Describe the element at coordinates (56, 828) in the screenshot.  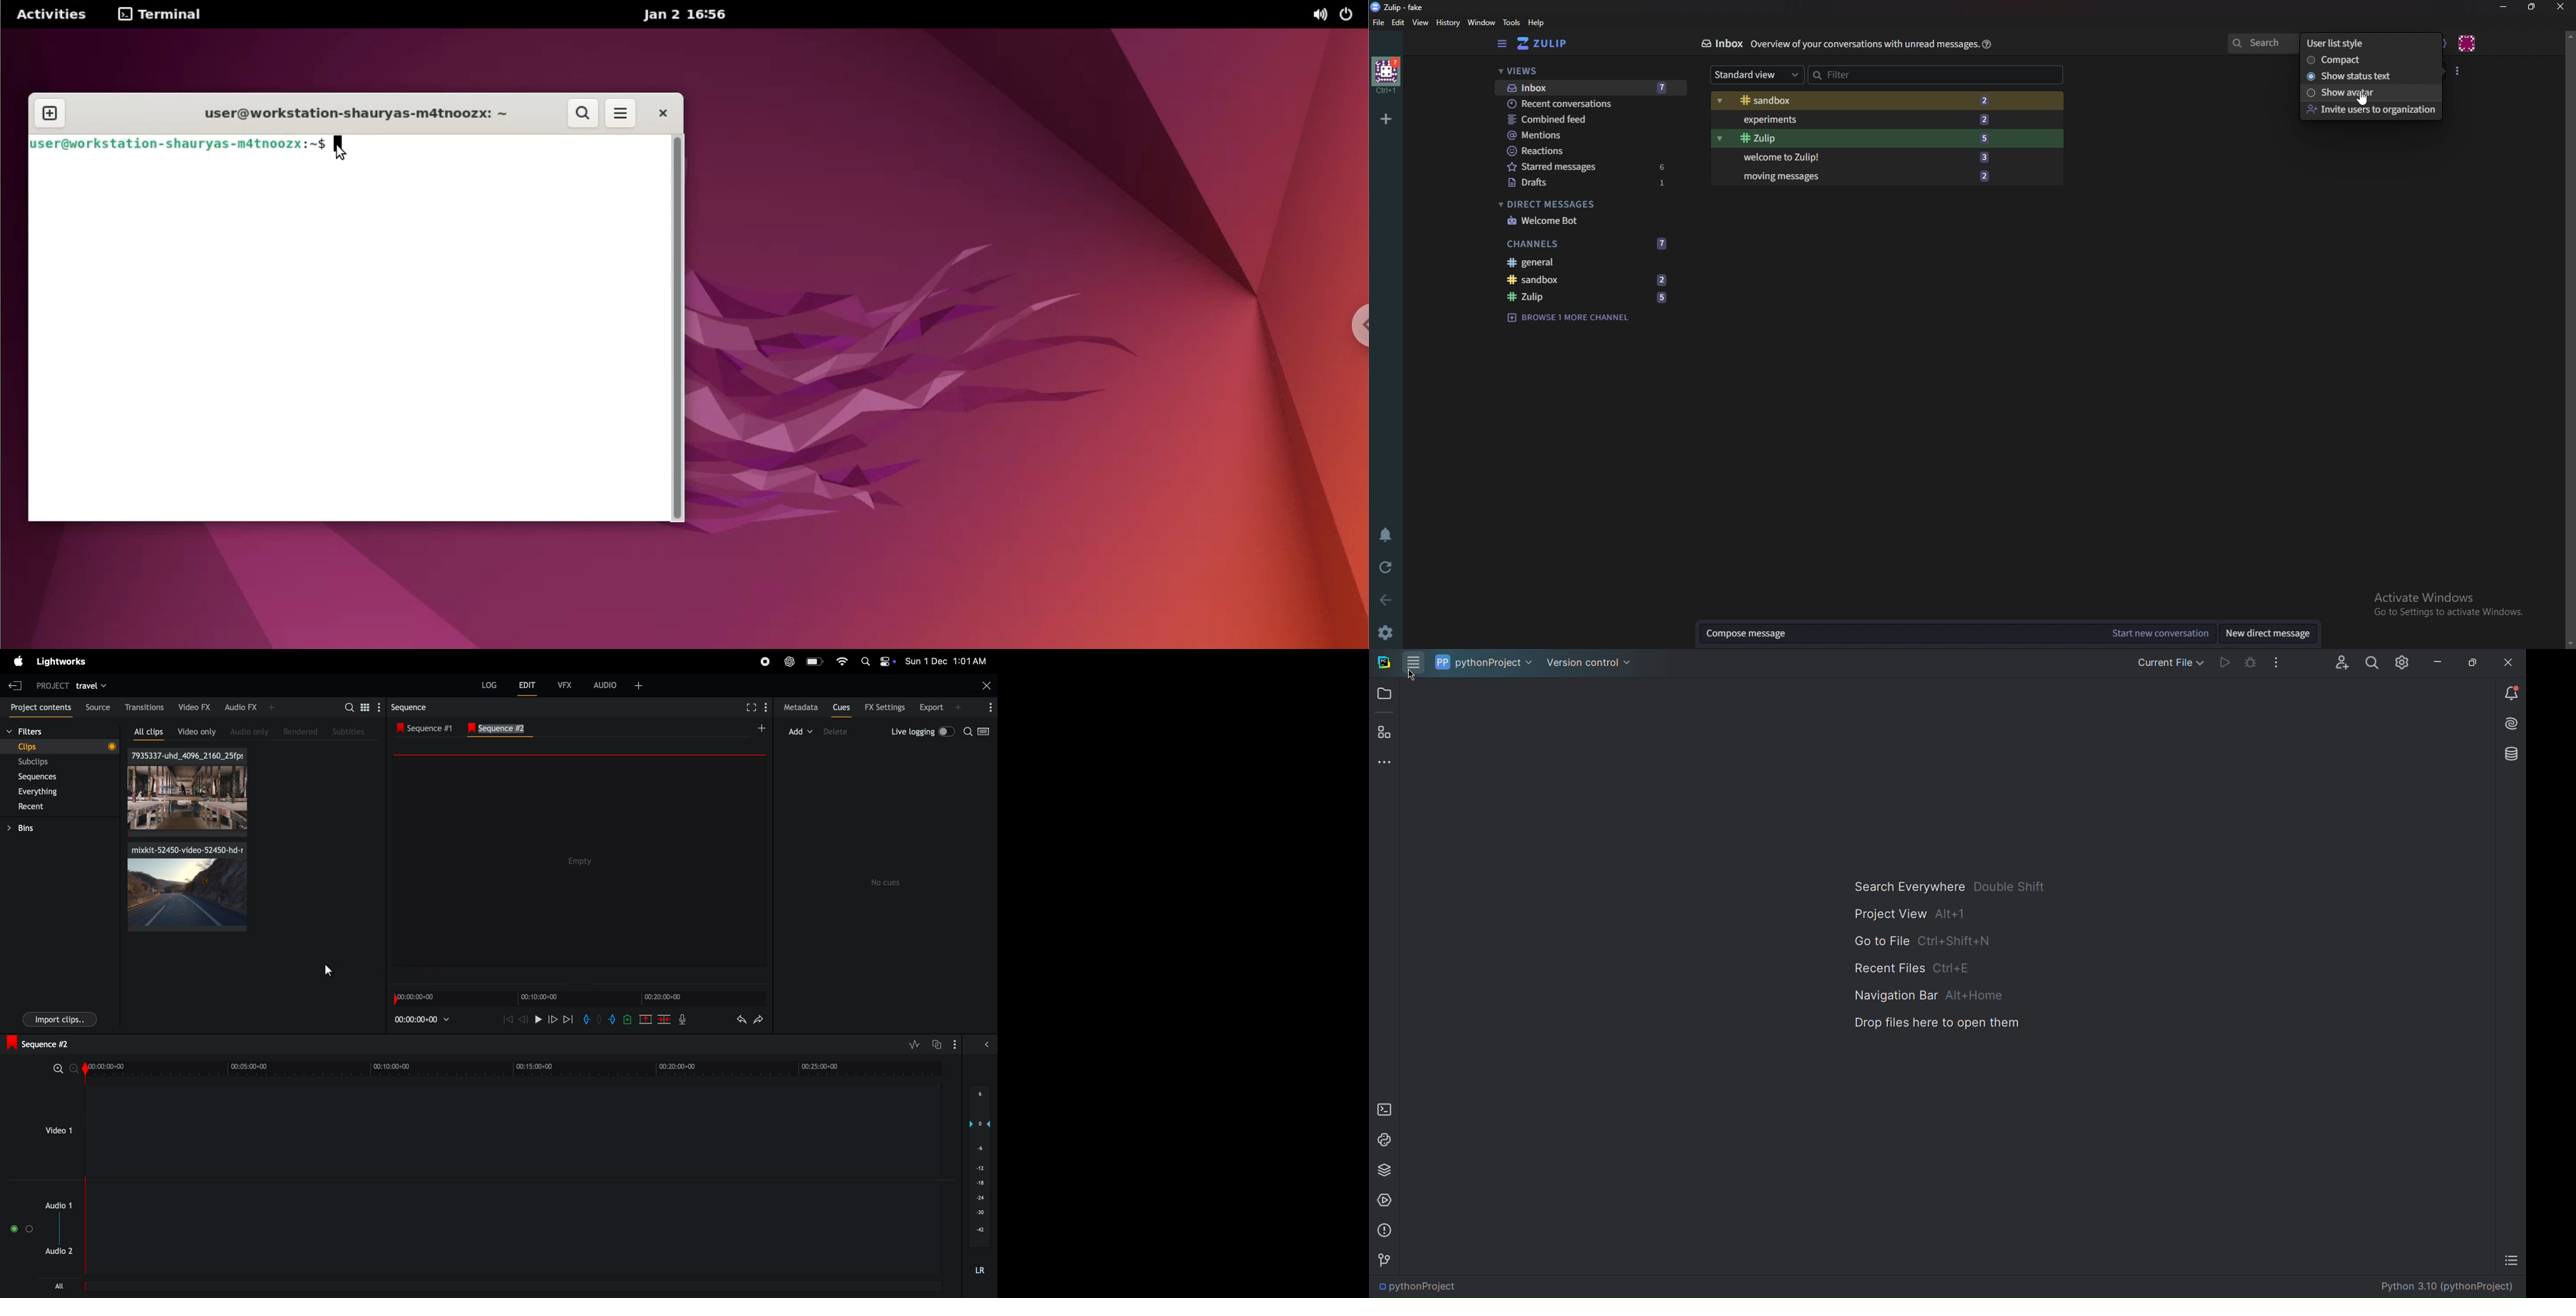
I see `bins` at that location.